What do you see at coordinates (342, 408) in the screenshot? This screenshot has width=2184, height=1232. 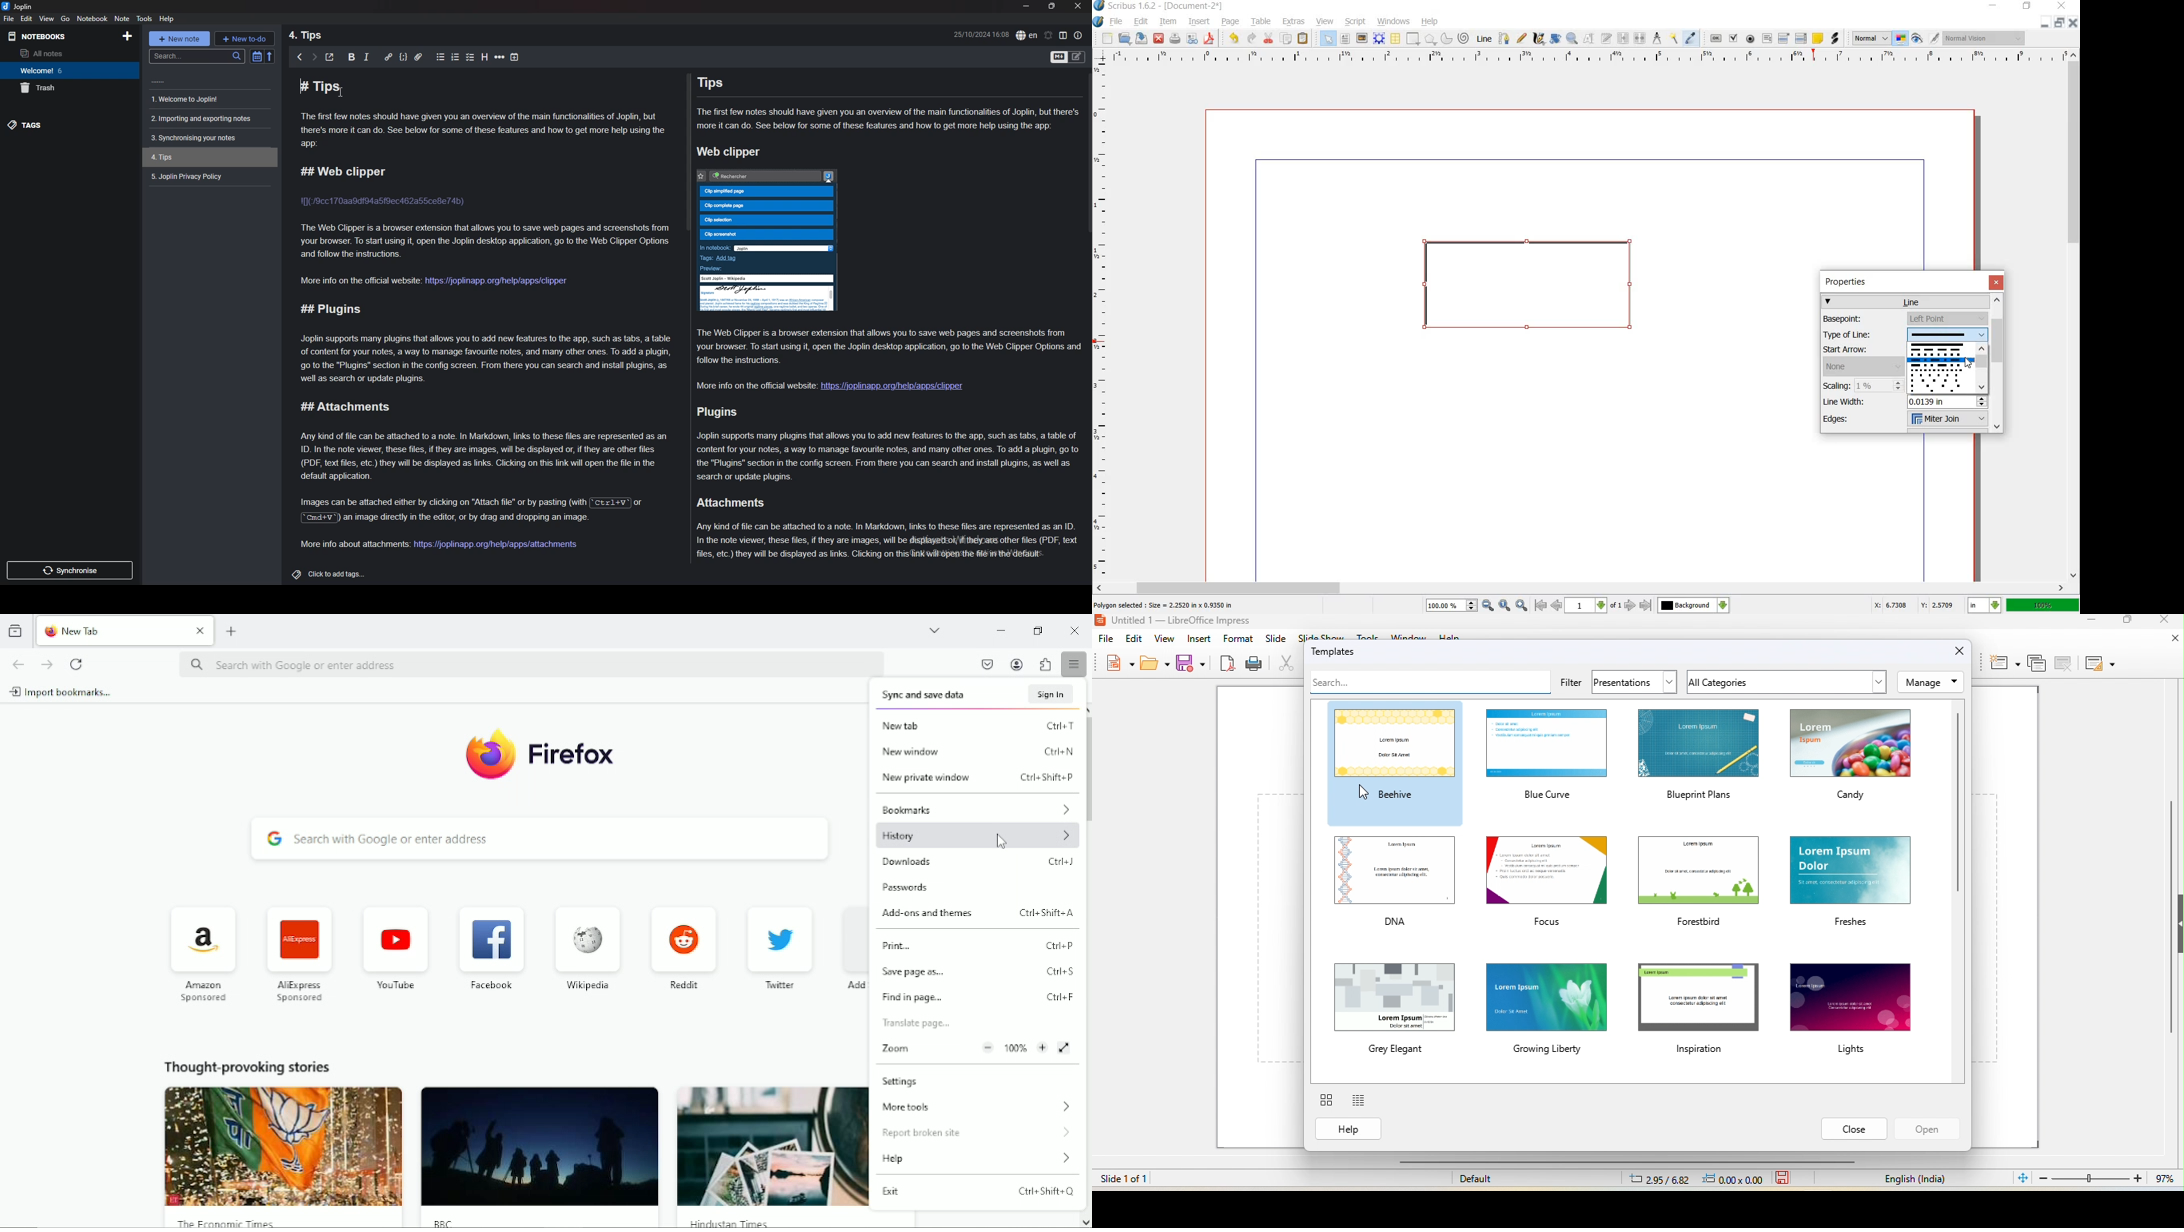 I see `## Attachments` at bounding box center [342, 408].